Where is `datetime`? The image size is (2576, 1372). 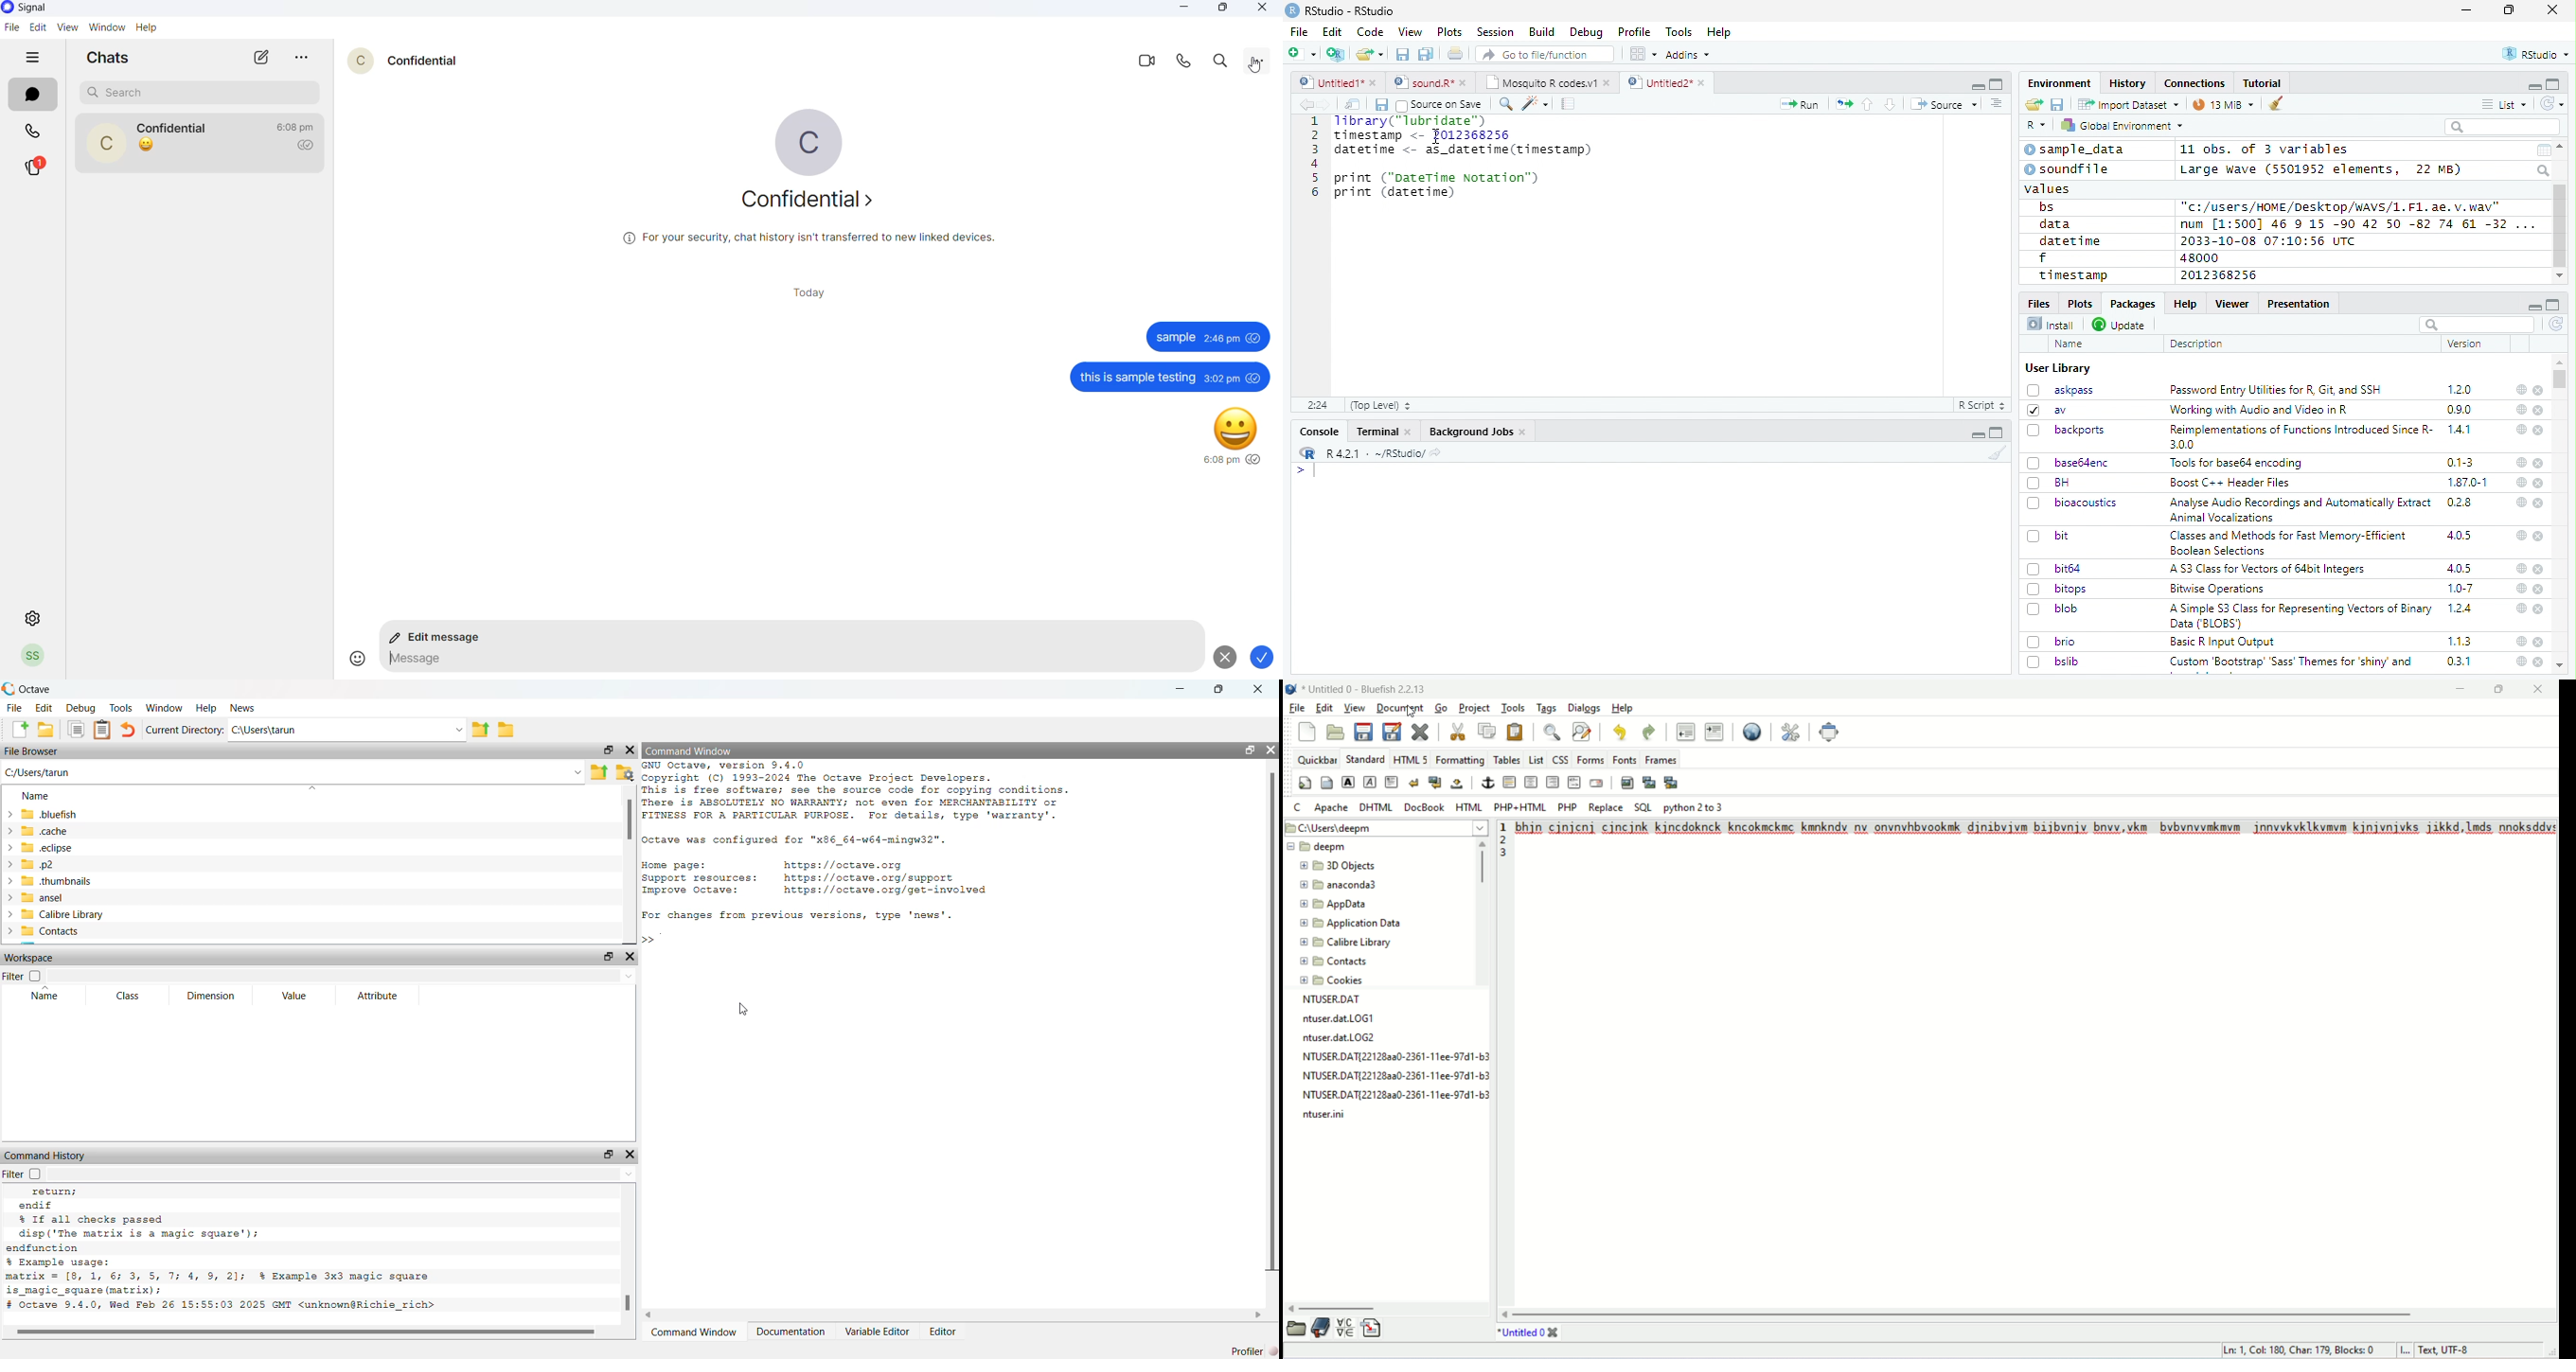
datetime is located at coordinates (2070, 240).